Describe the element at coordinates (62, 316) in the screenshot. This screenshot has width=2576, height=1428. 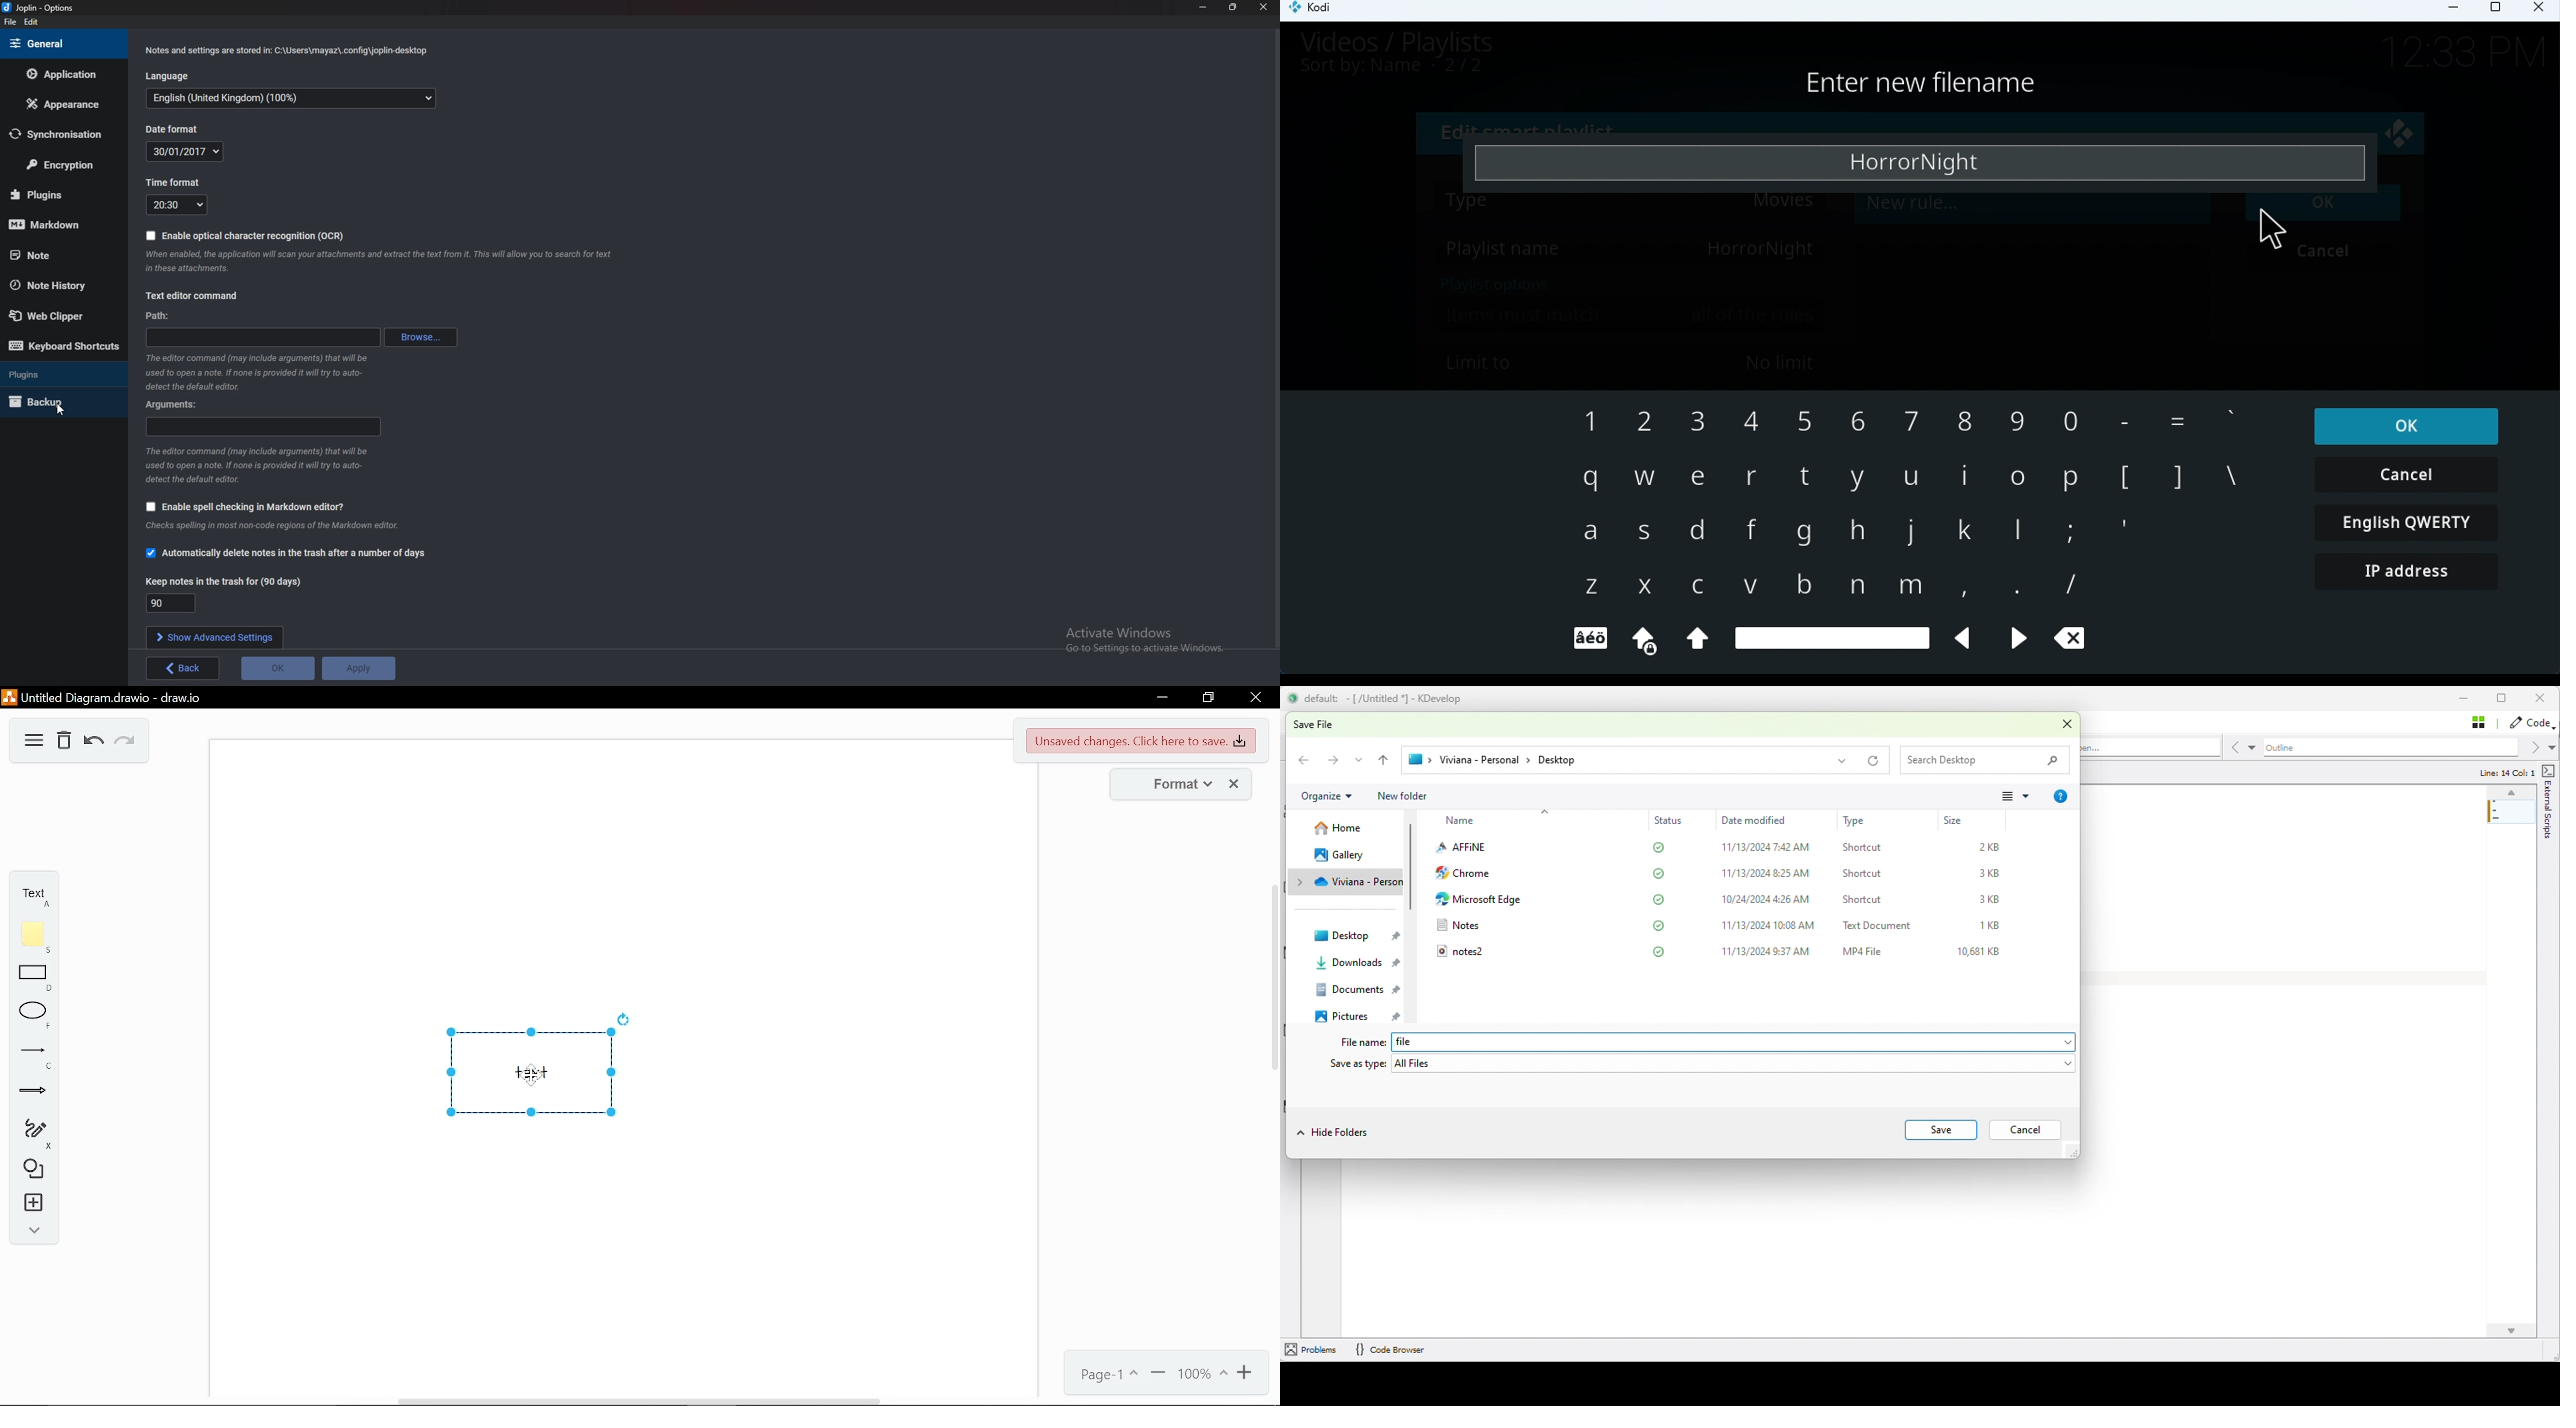
I see `Web Clipper` at that location.